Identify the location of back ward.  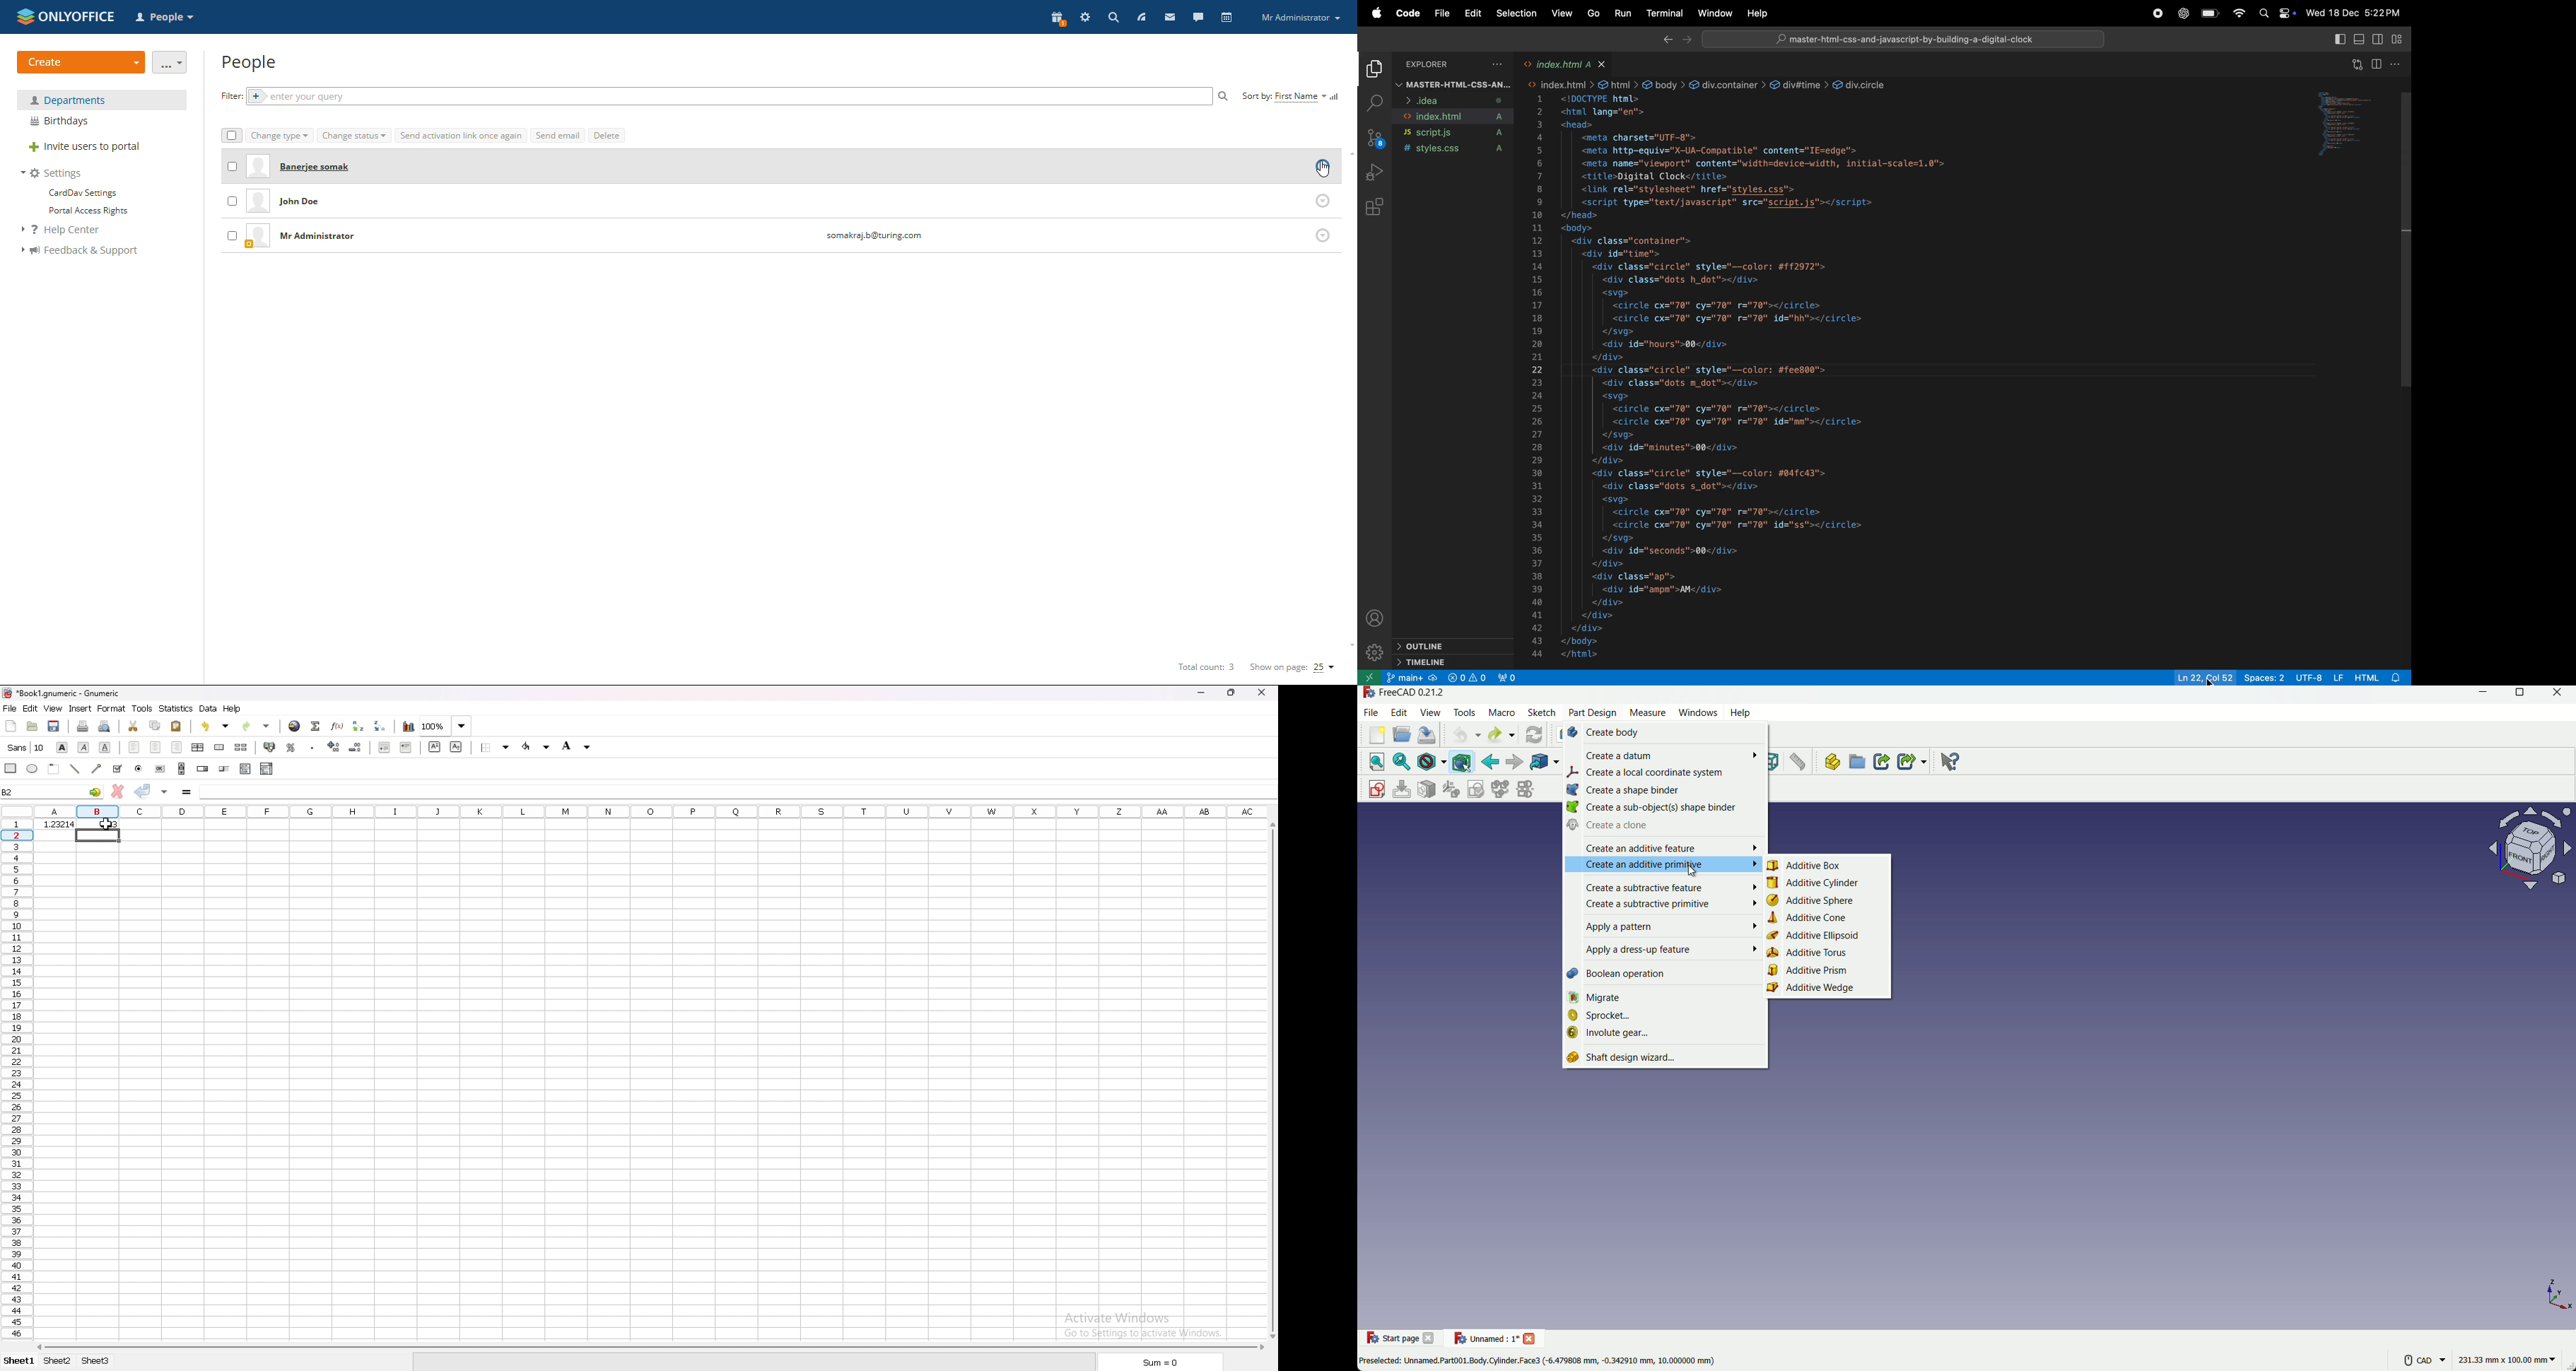
(1663, 39).